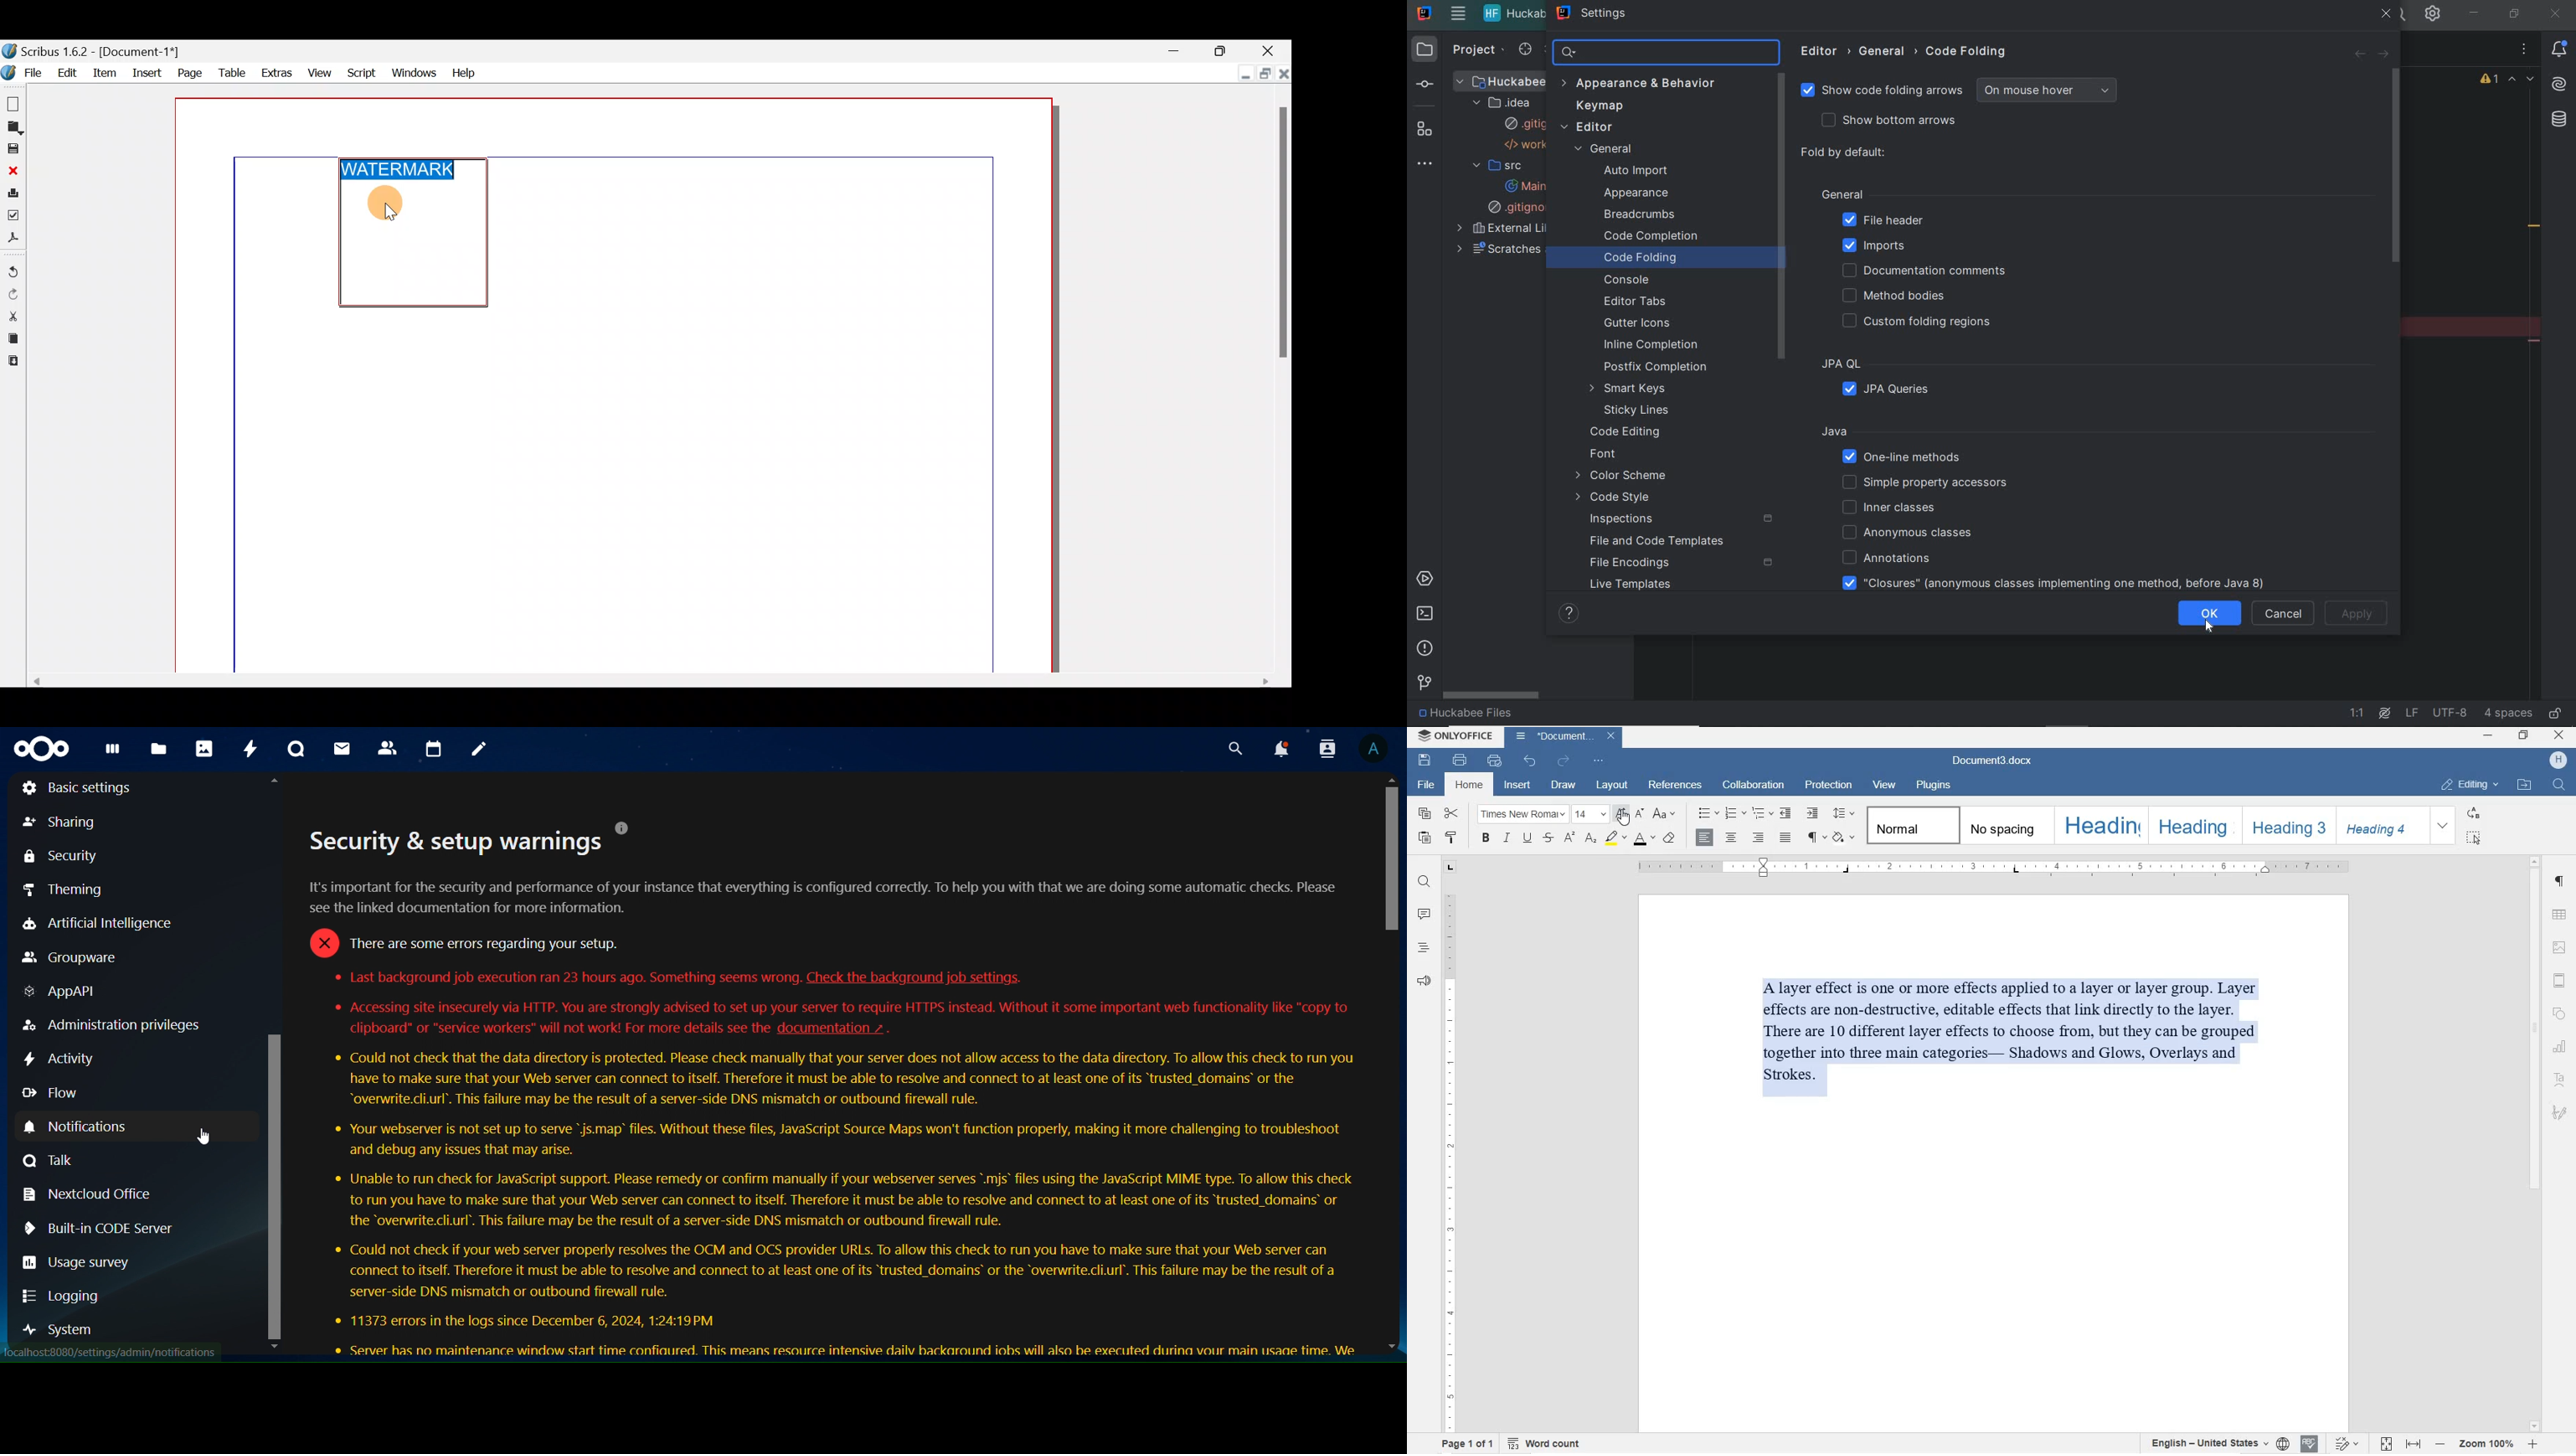 This screenshot has height=1456, width=2576. I want to click on Close, so click(1271, 48).